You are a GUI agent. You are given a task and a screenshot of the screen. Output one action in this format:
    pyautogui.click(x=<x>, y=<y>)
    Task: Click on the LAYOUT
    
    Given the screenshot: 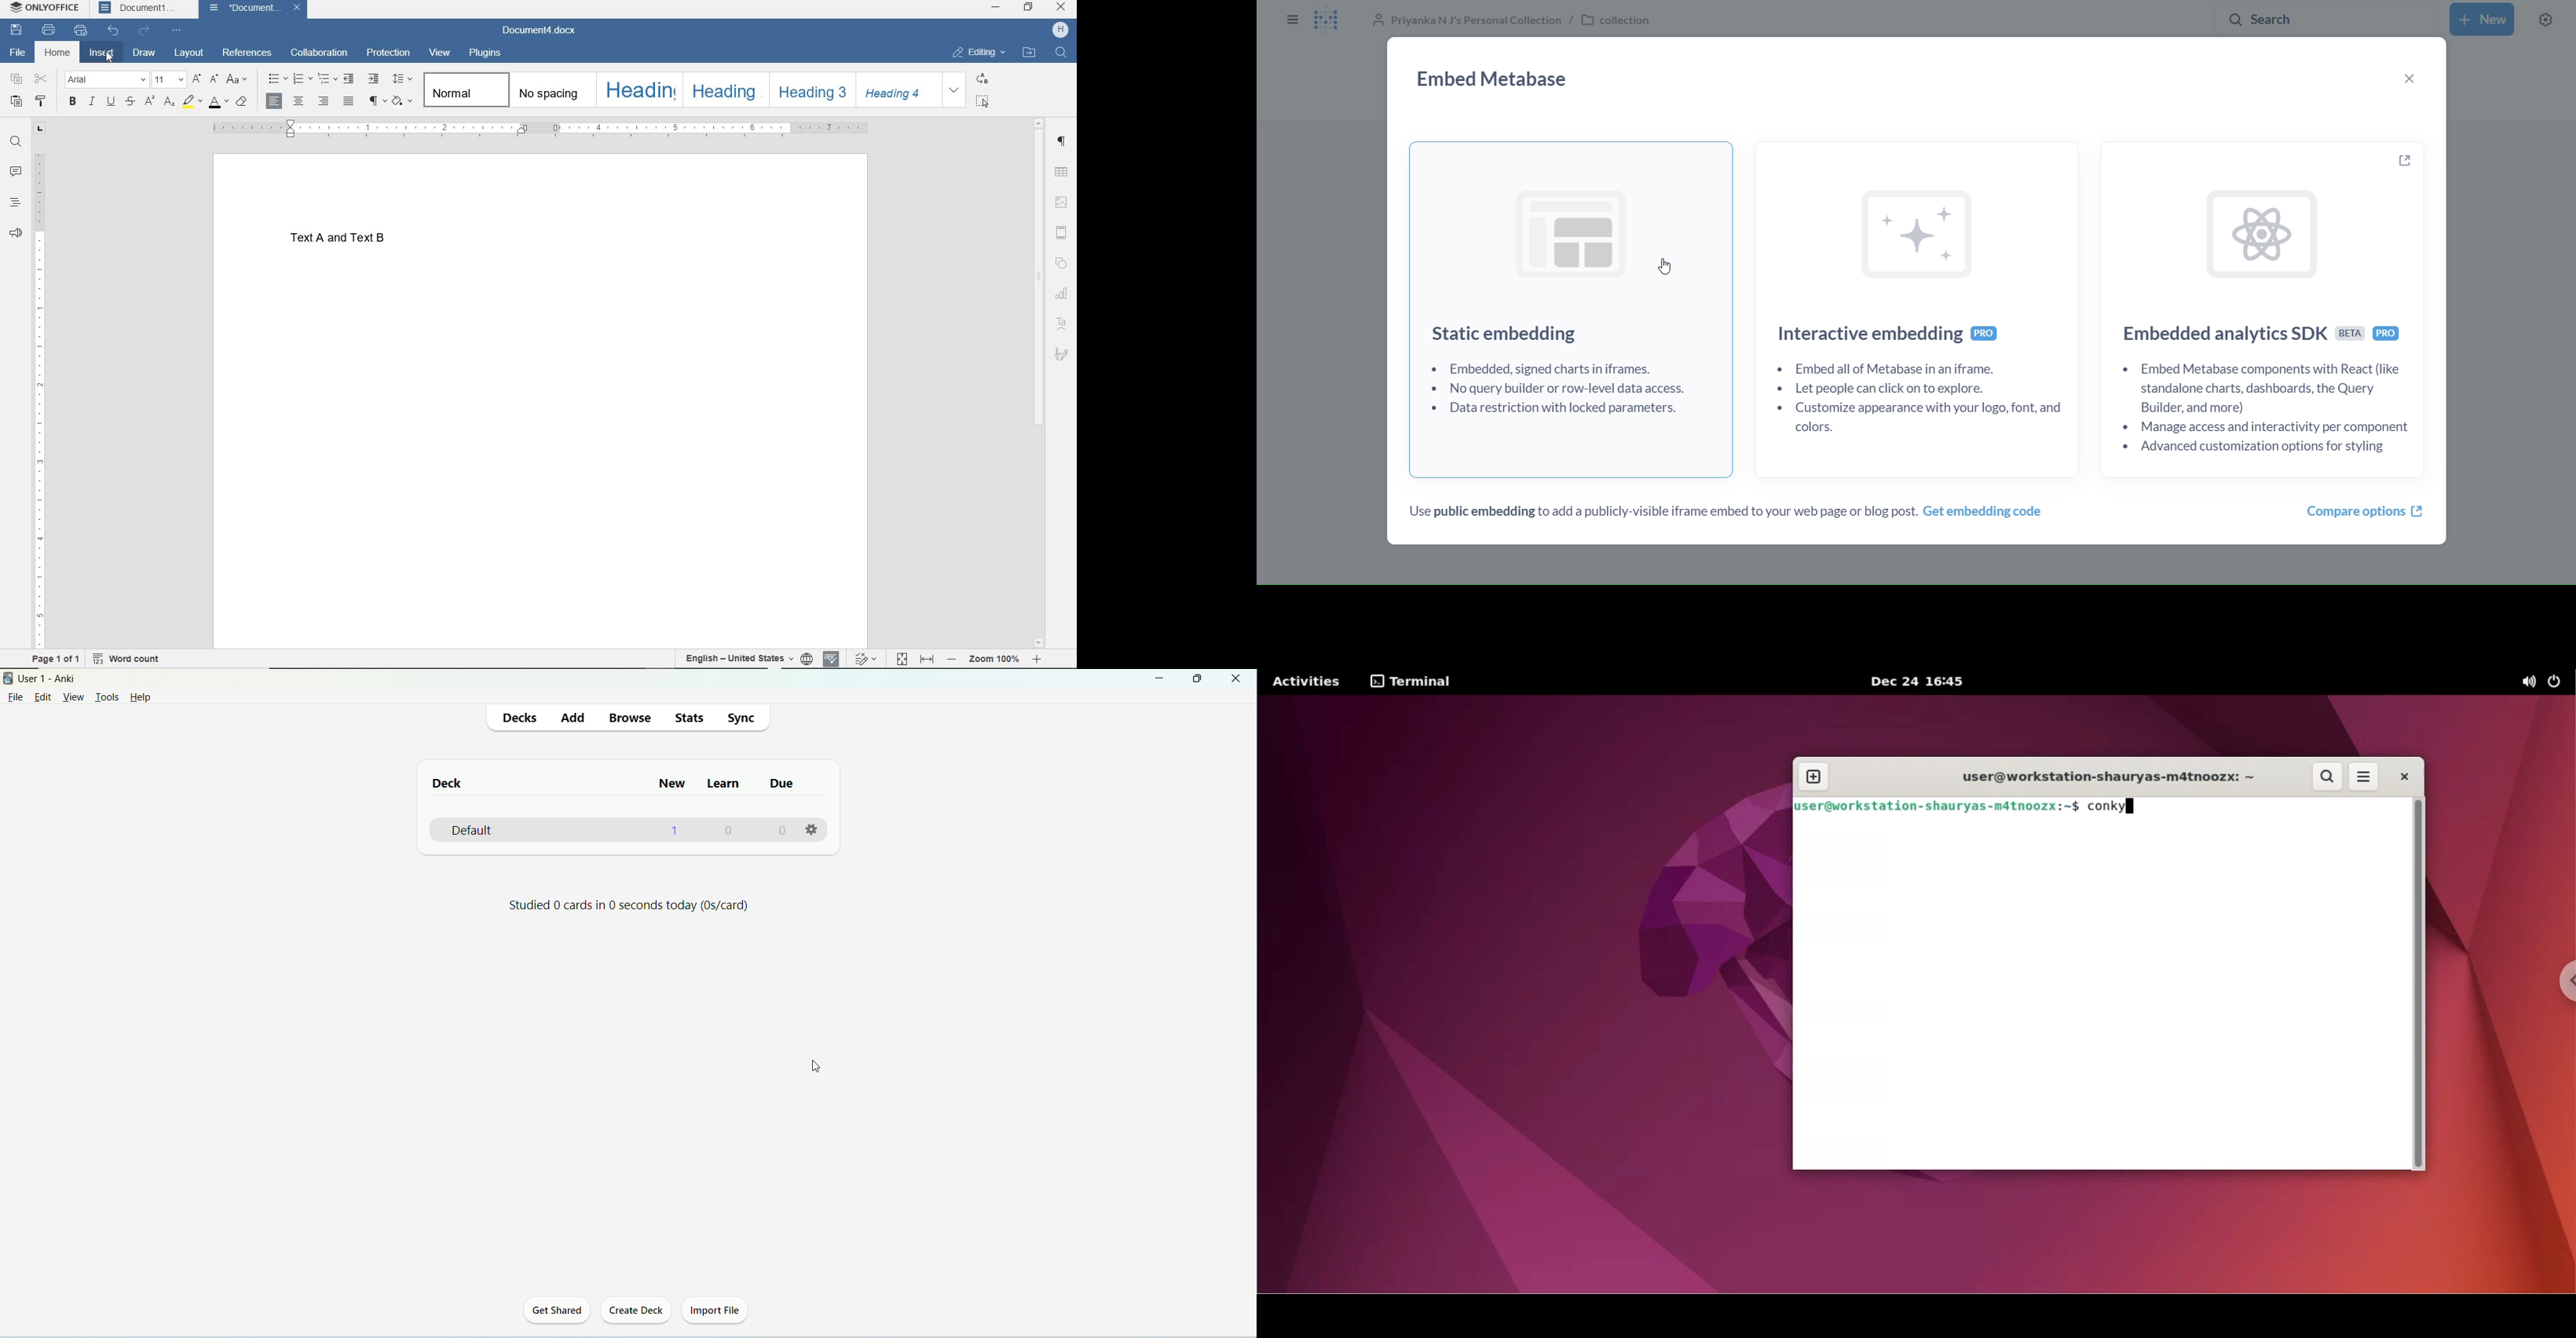 What is the action you would take?
    pyautogui.click(x=190, y=53)
    